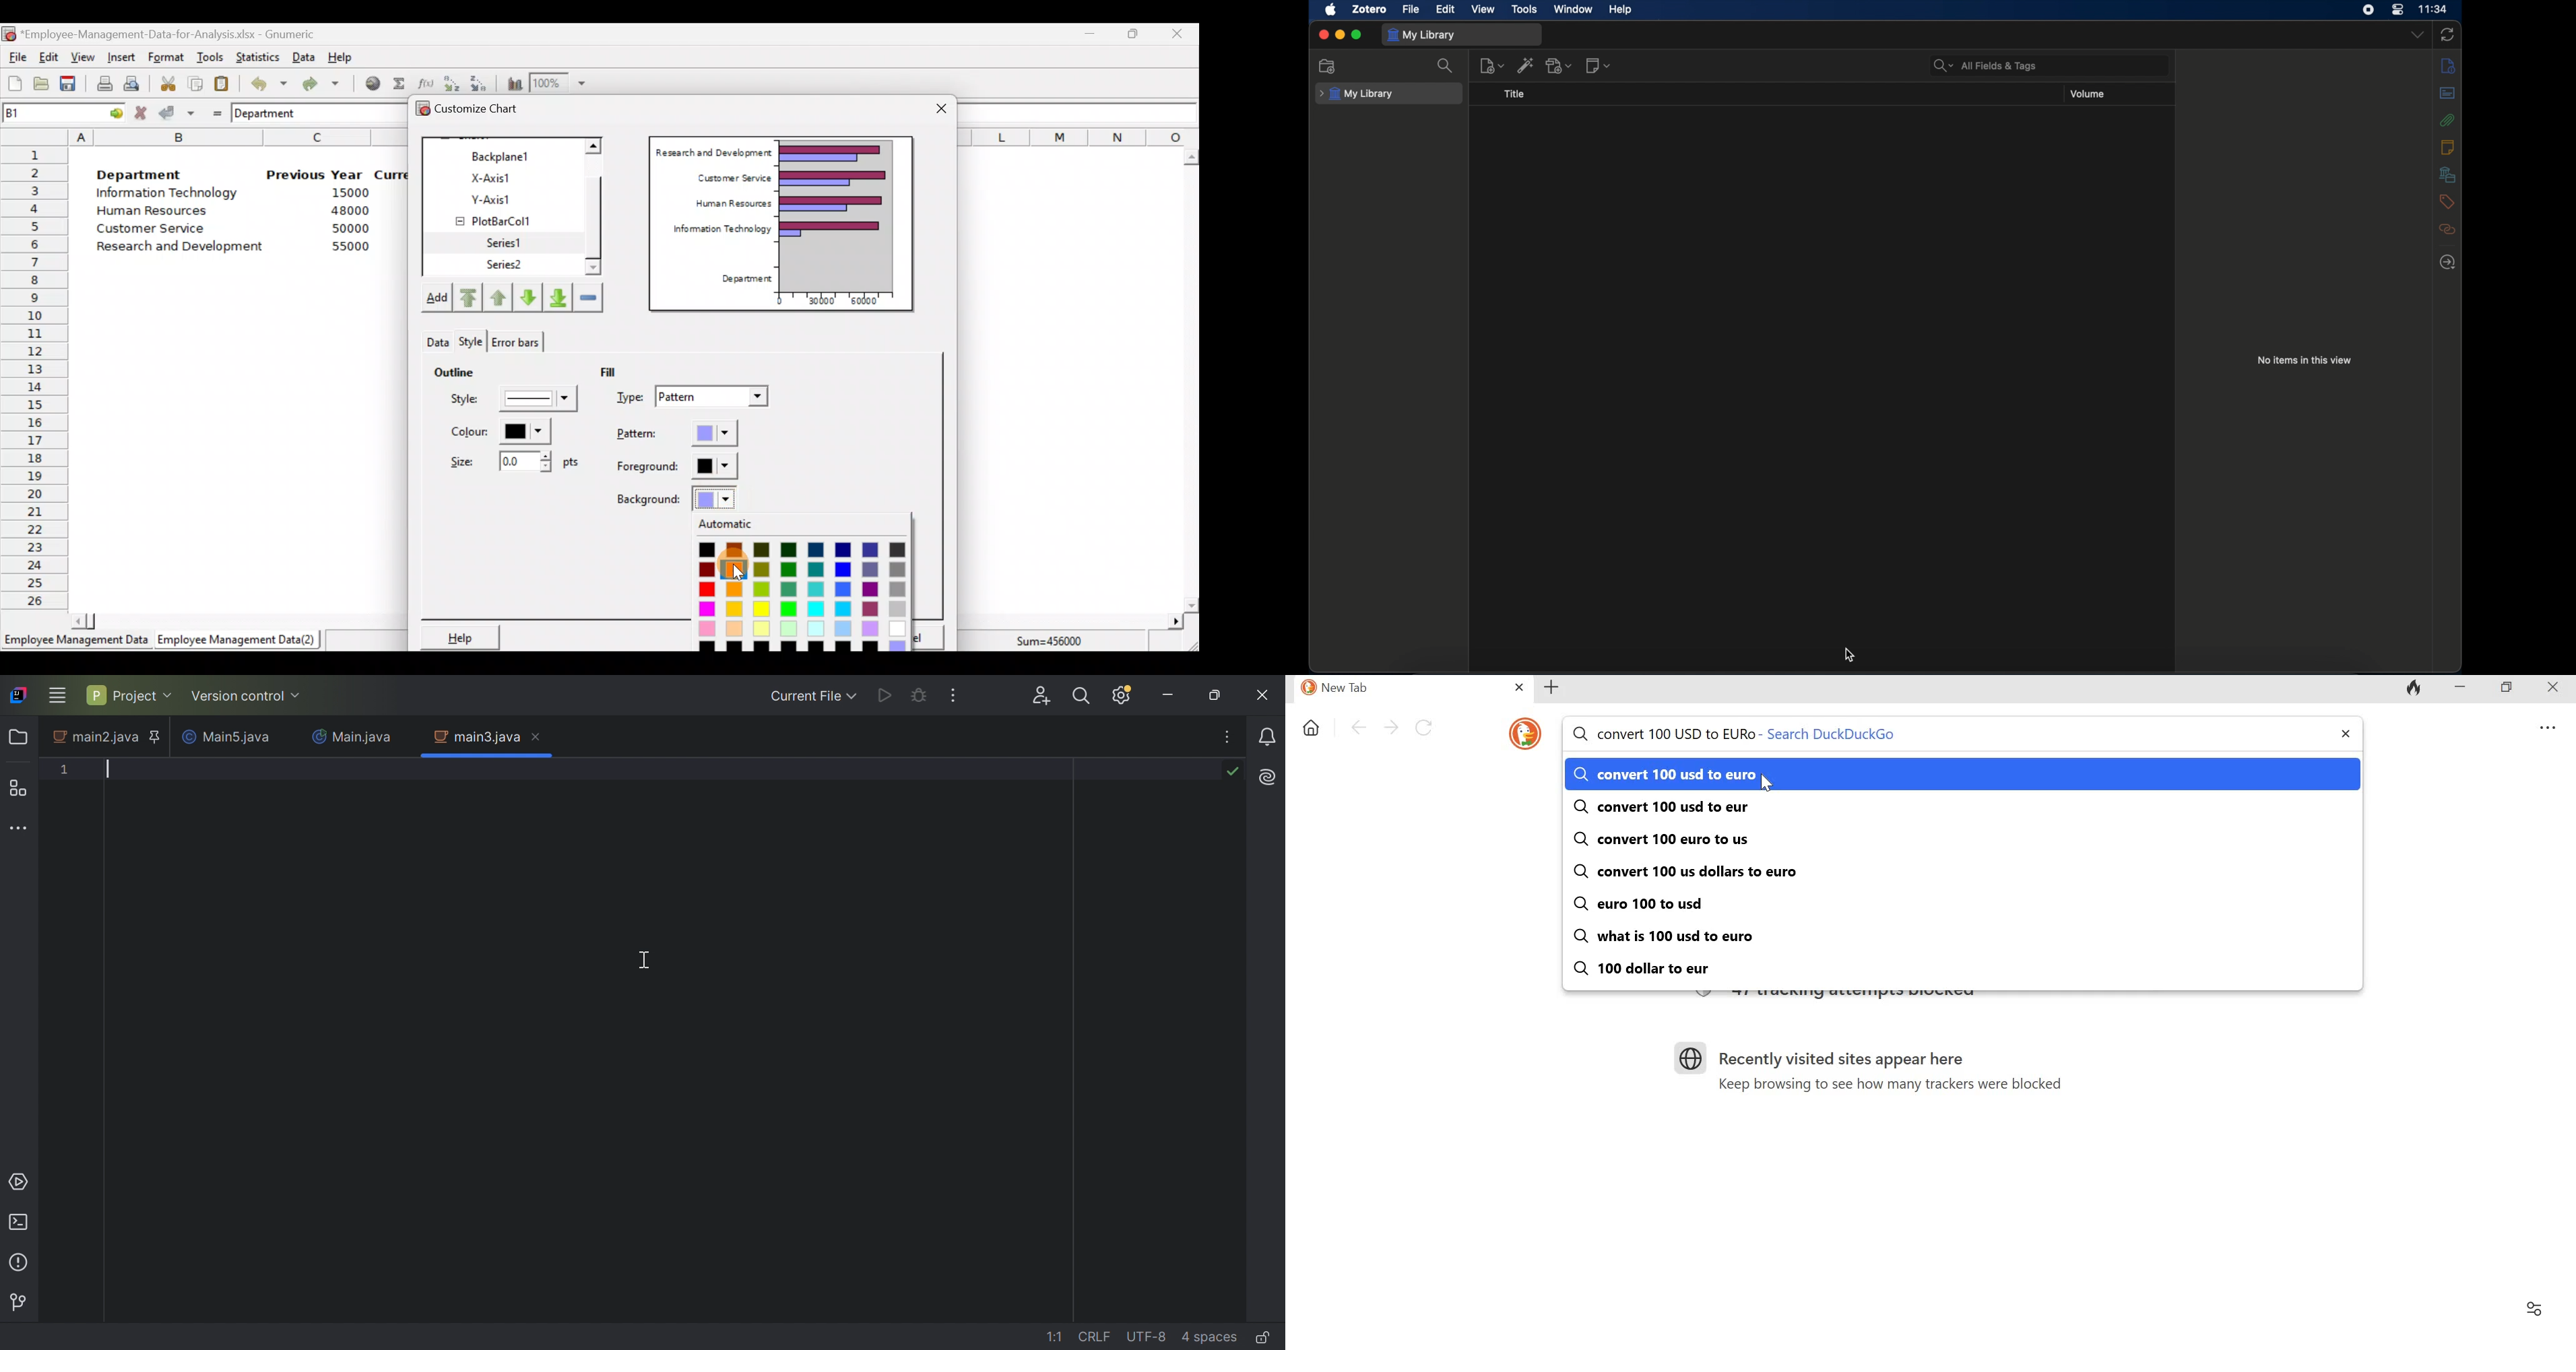  What do you see at coordinates (1573, 9) in the screenshot?
I see `window` at bounding box center [1573, 9].